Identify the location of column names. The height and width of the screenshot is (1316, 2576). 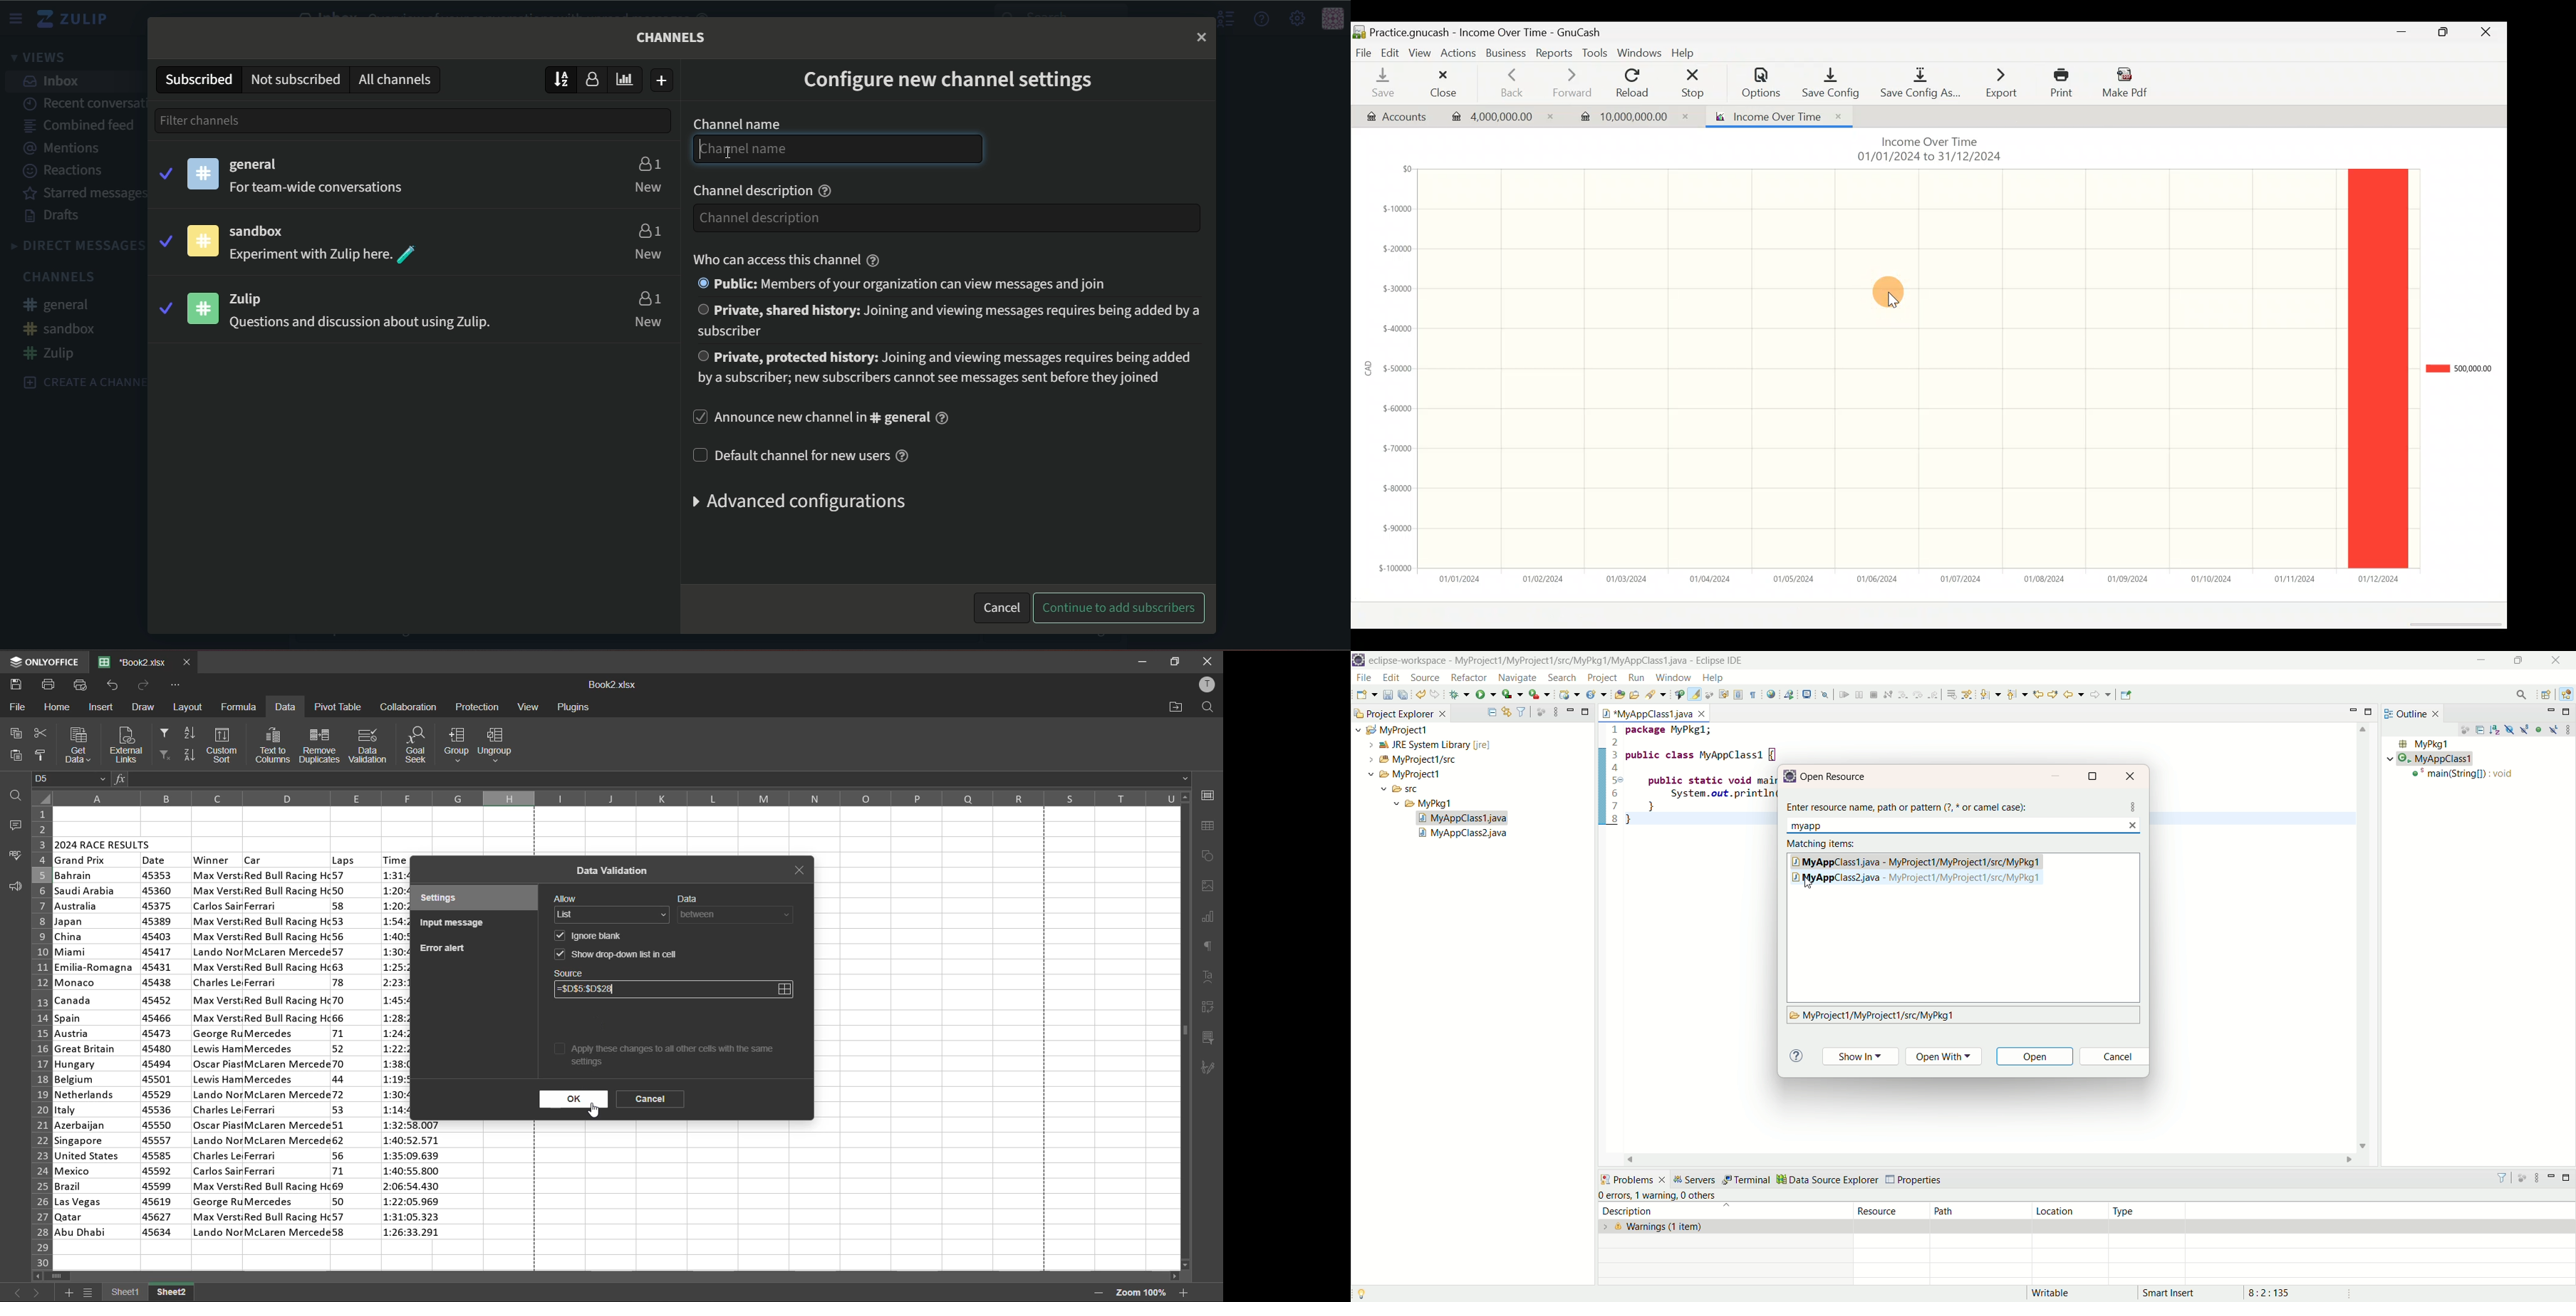
(616, 798).